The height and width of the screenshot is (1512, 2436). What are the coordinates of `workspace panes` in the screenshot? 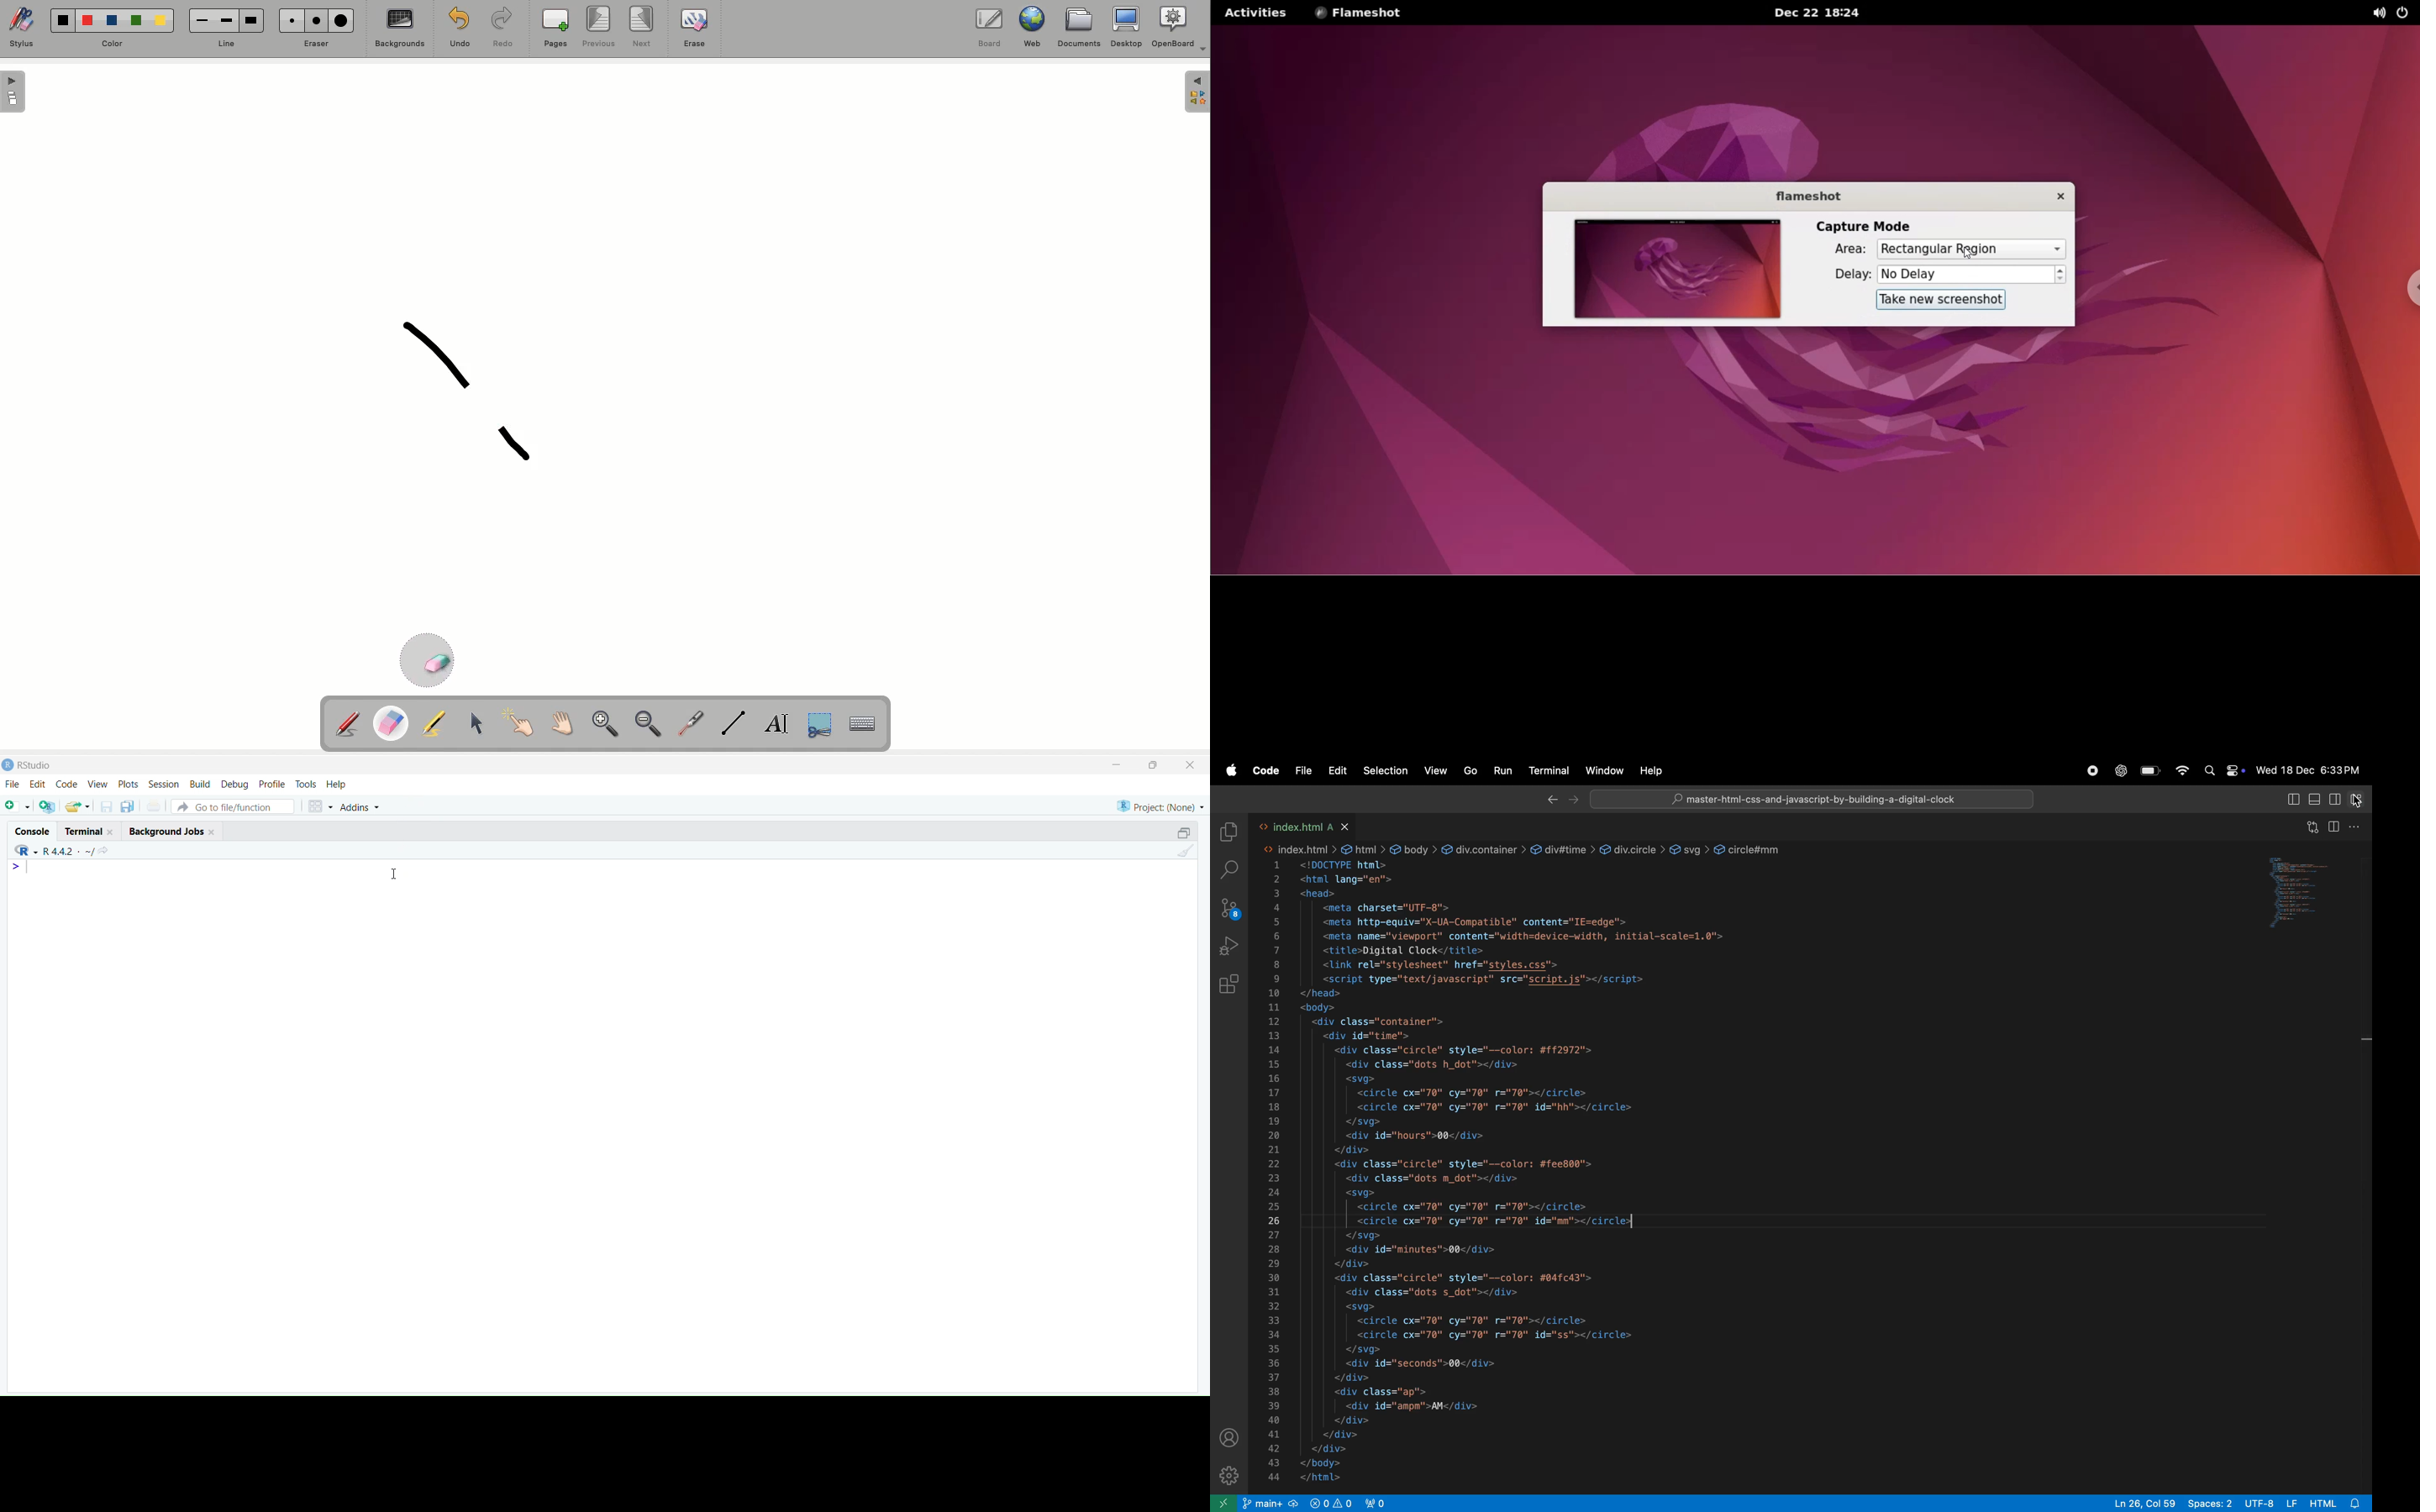 It's located at (318, 807).